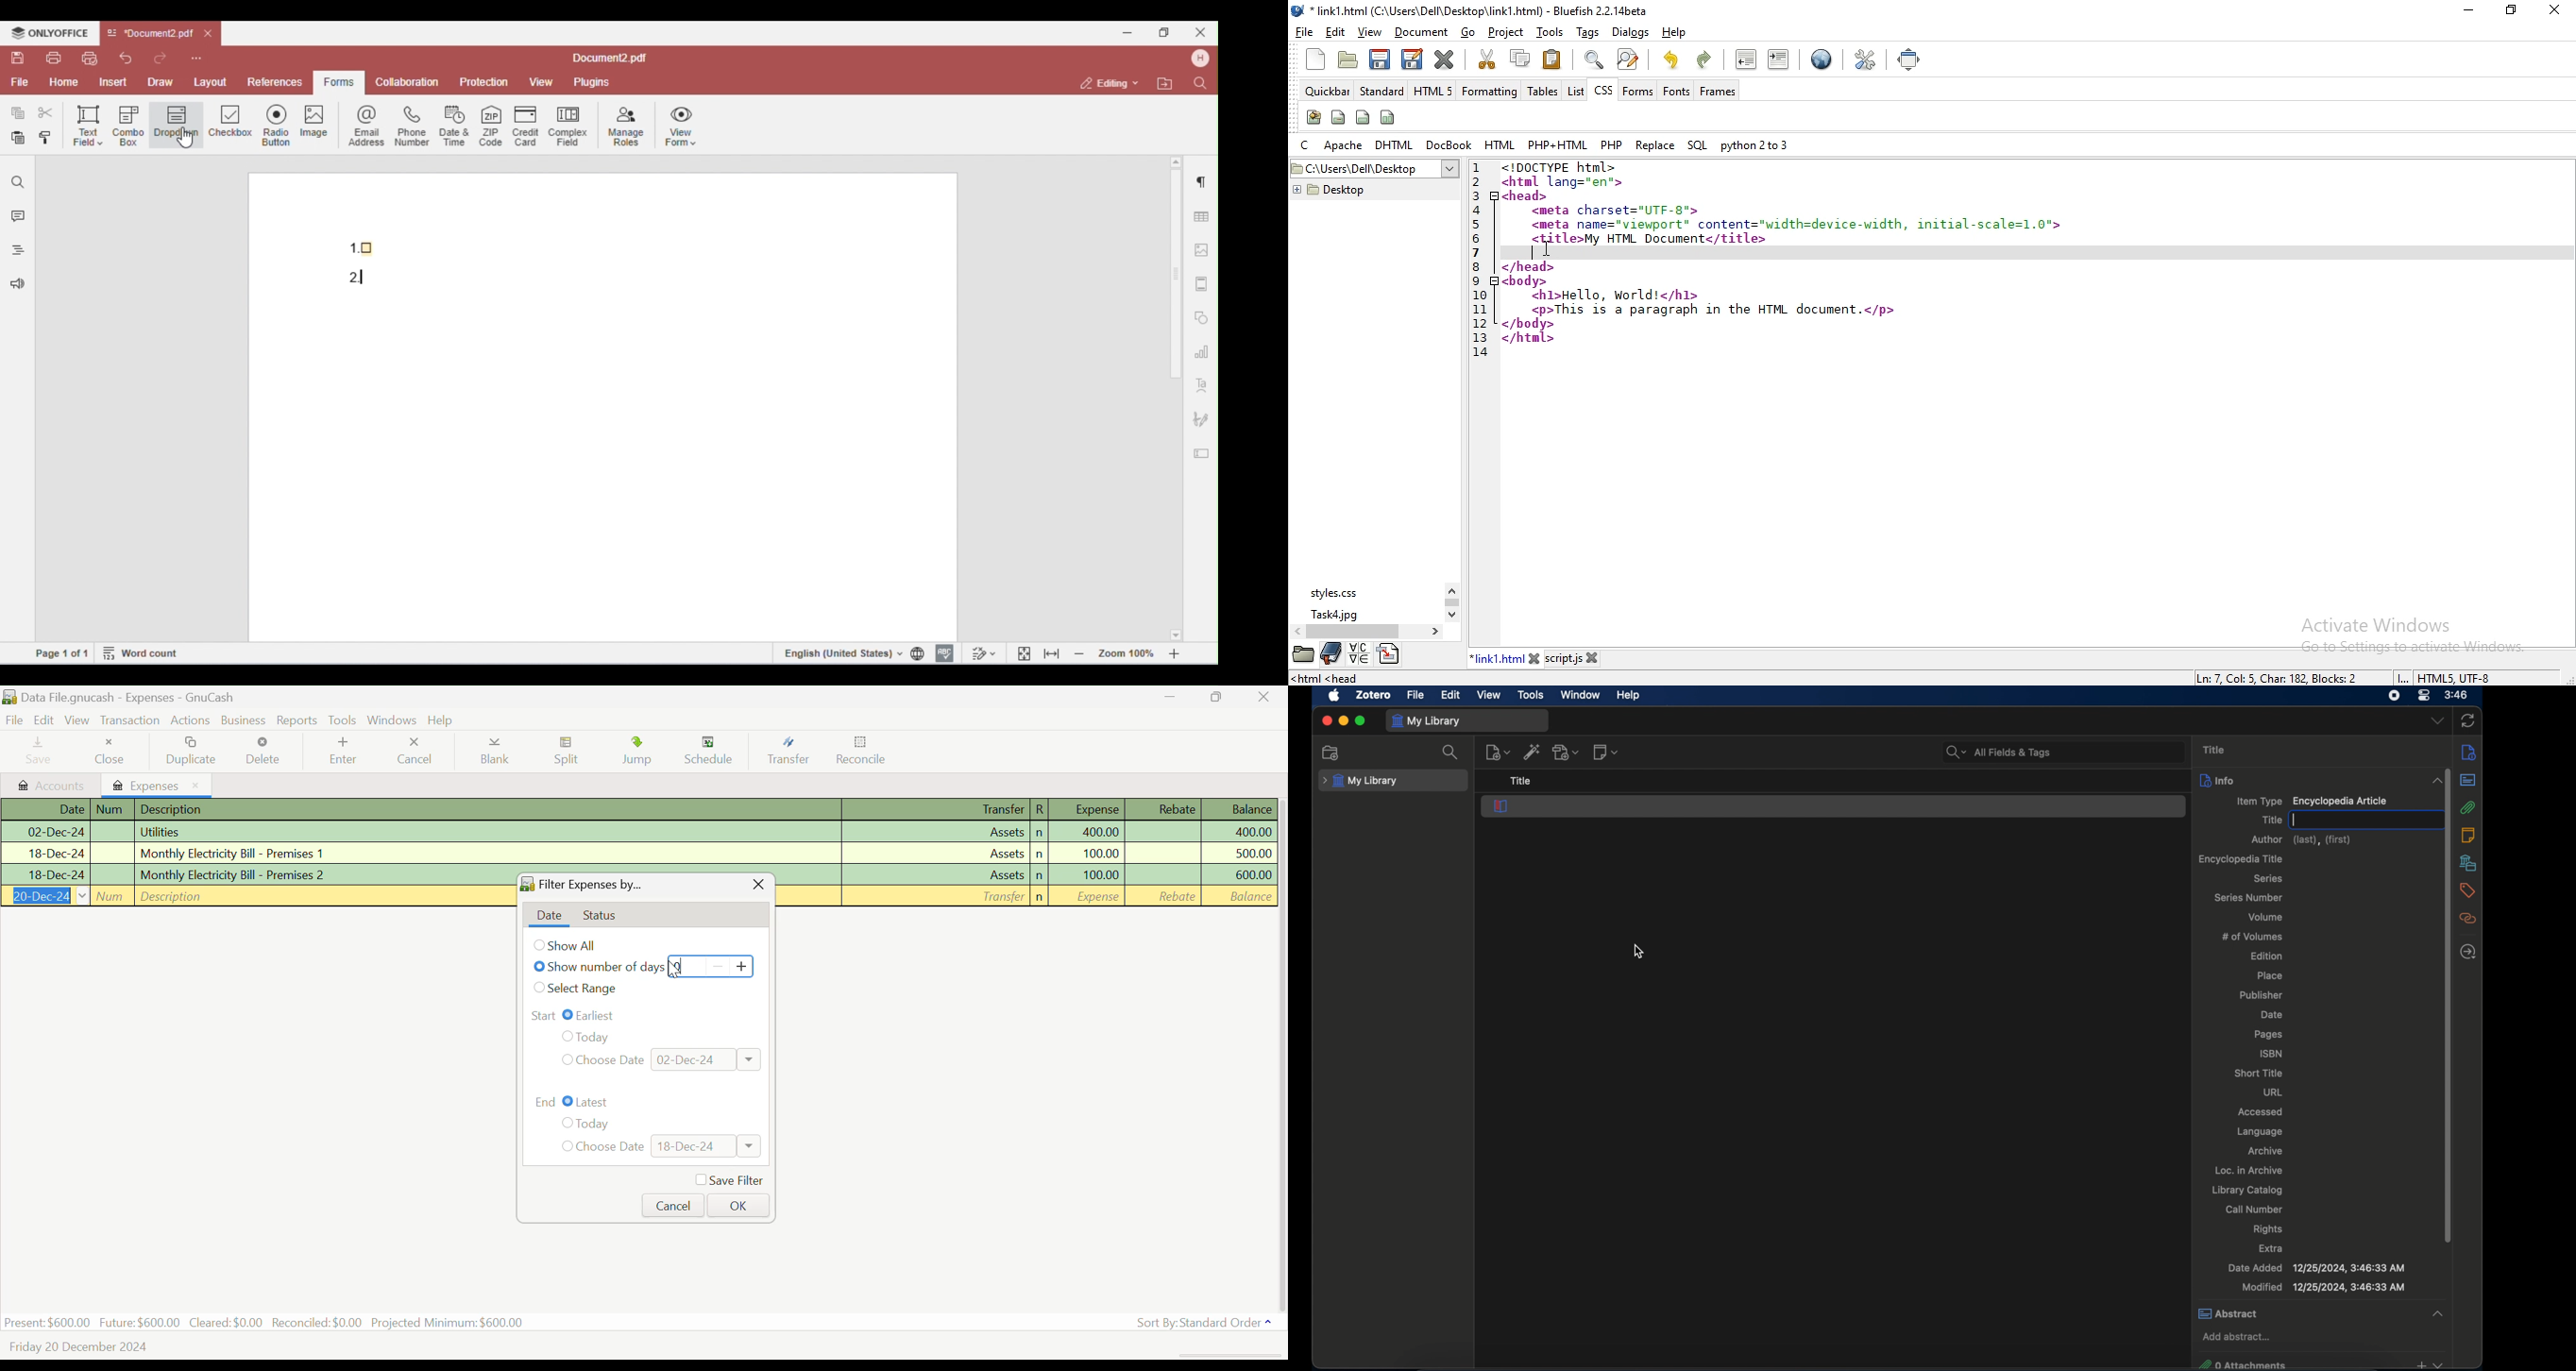  I want to click on abstract, so click(2468, 780).